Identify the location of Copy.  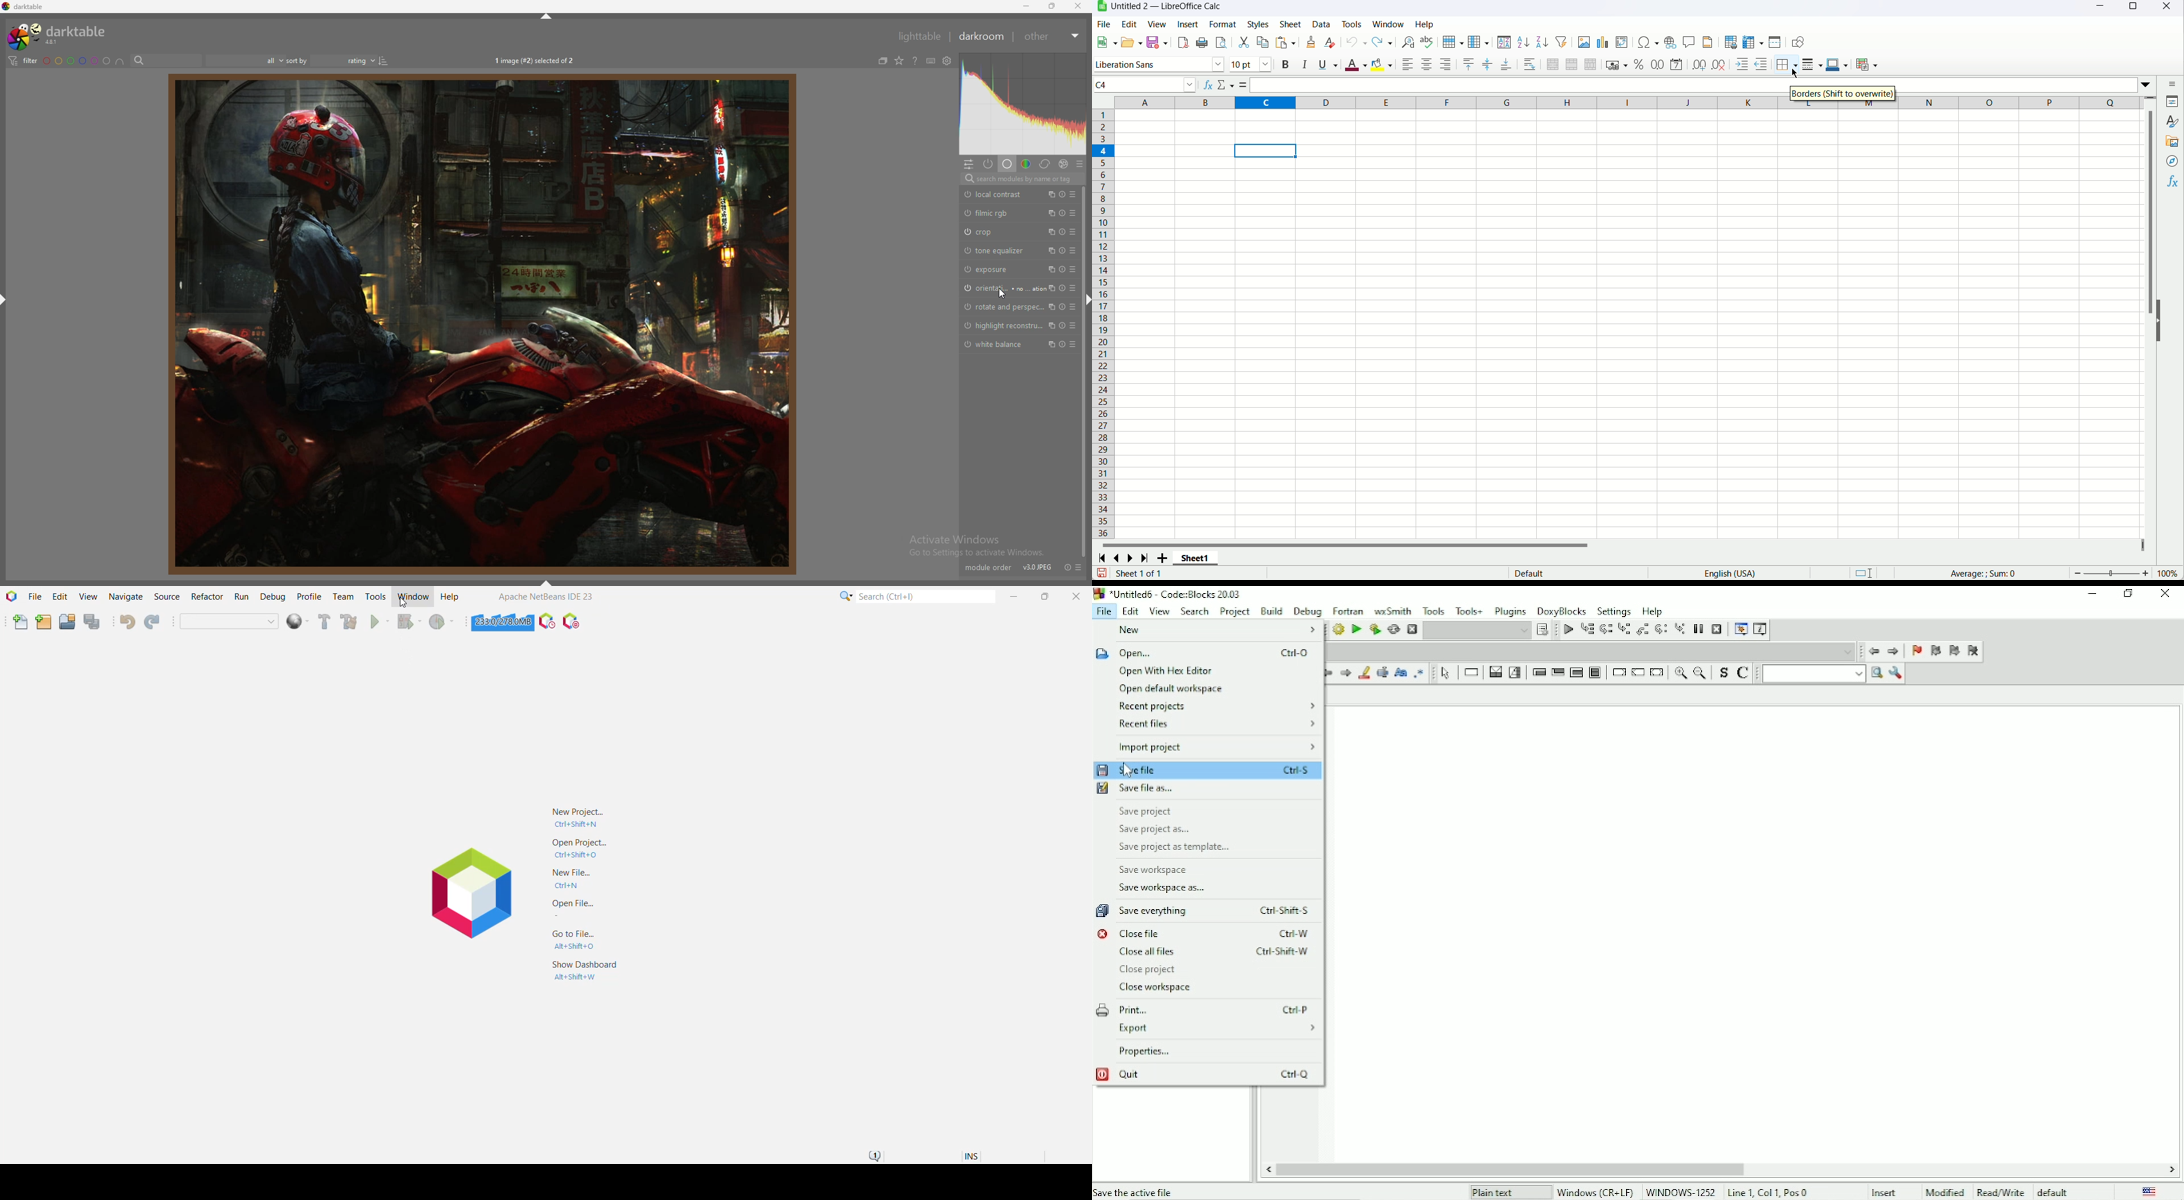
(1263, 43).